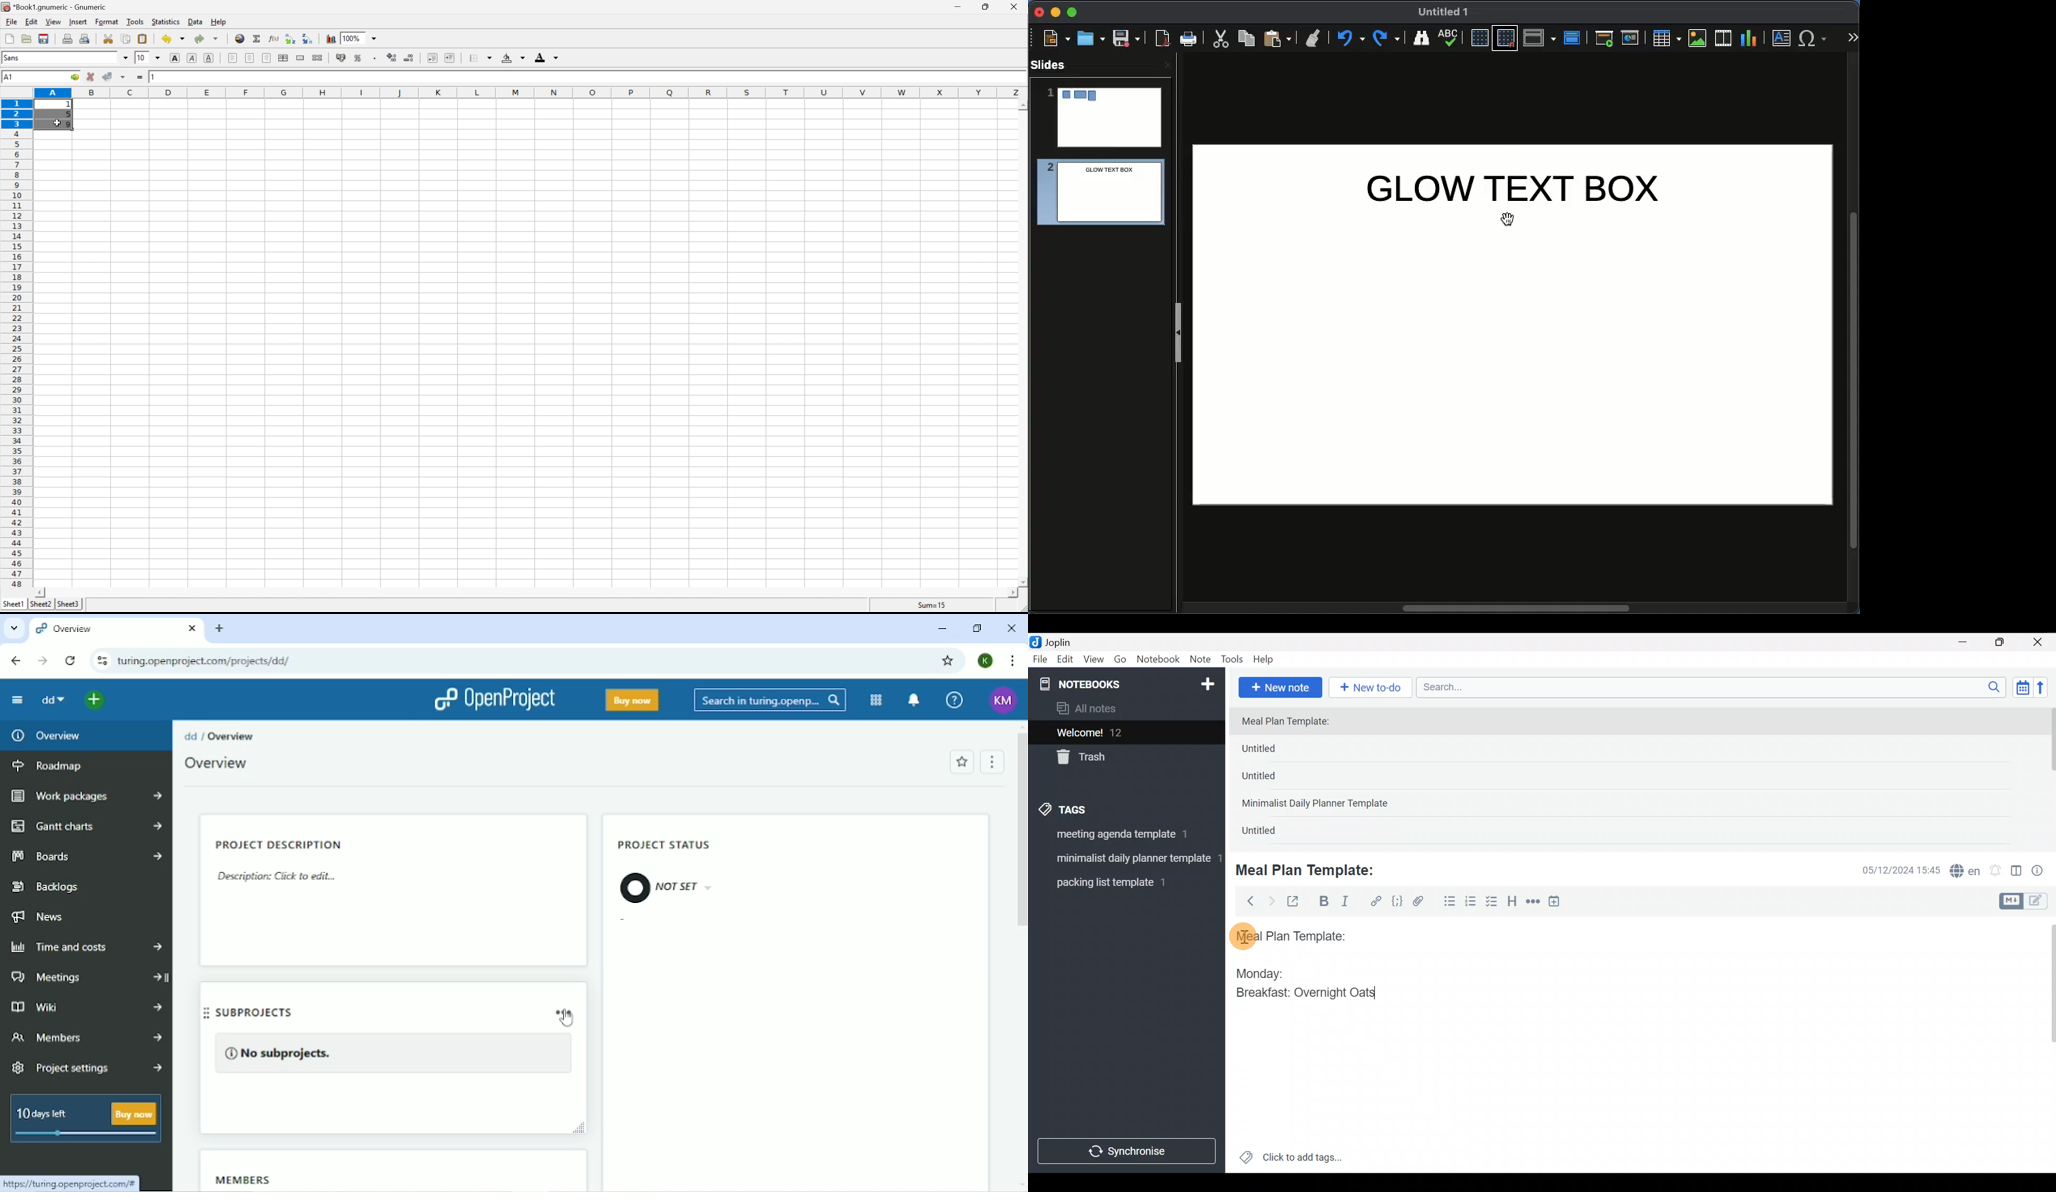 The height and width of the screenshot is (1204, 2072). Describe the element at coordinates (1966, 872) in the screenshot. I see `Spelling` at that location.